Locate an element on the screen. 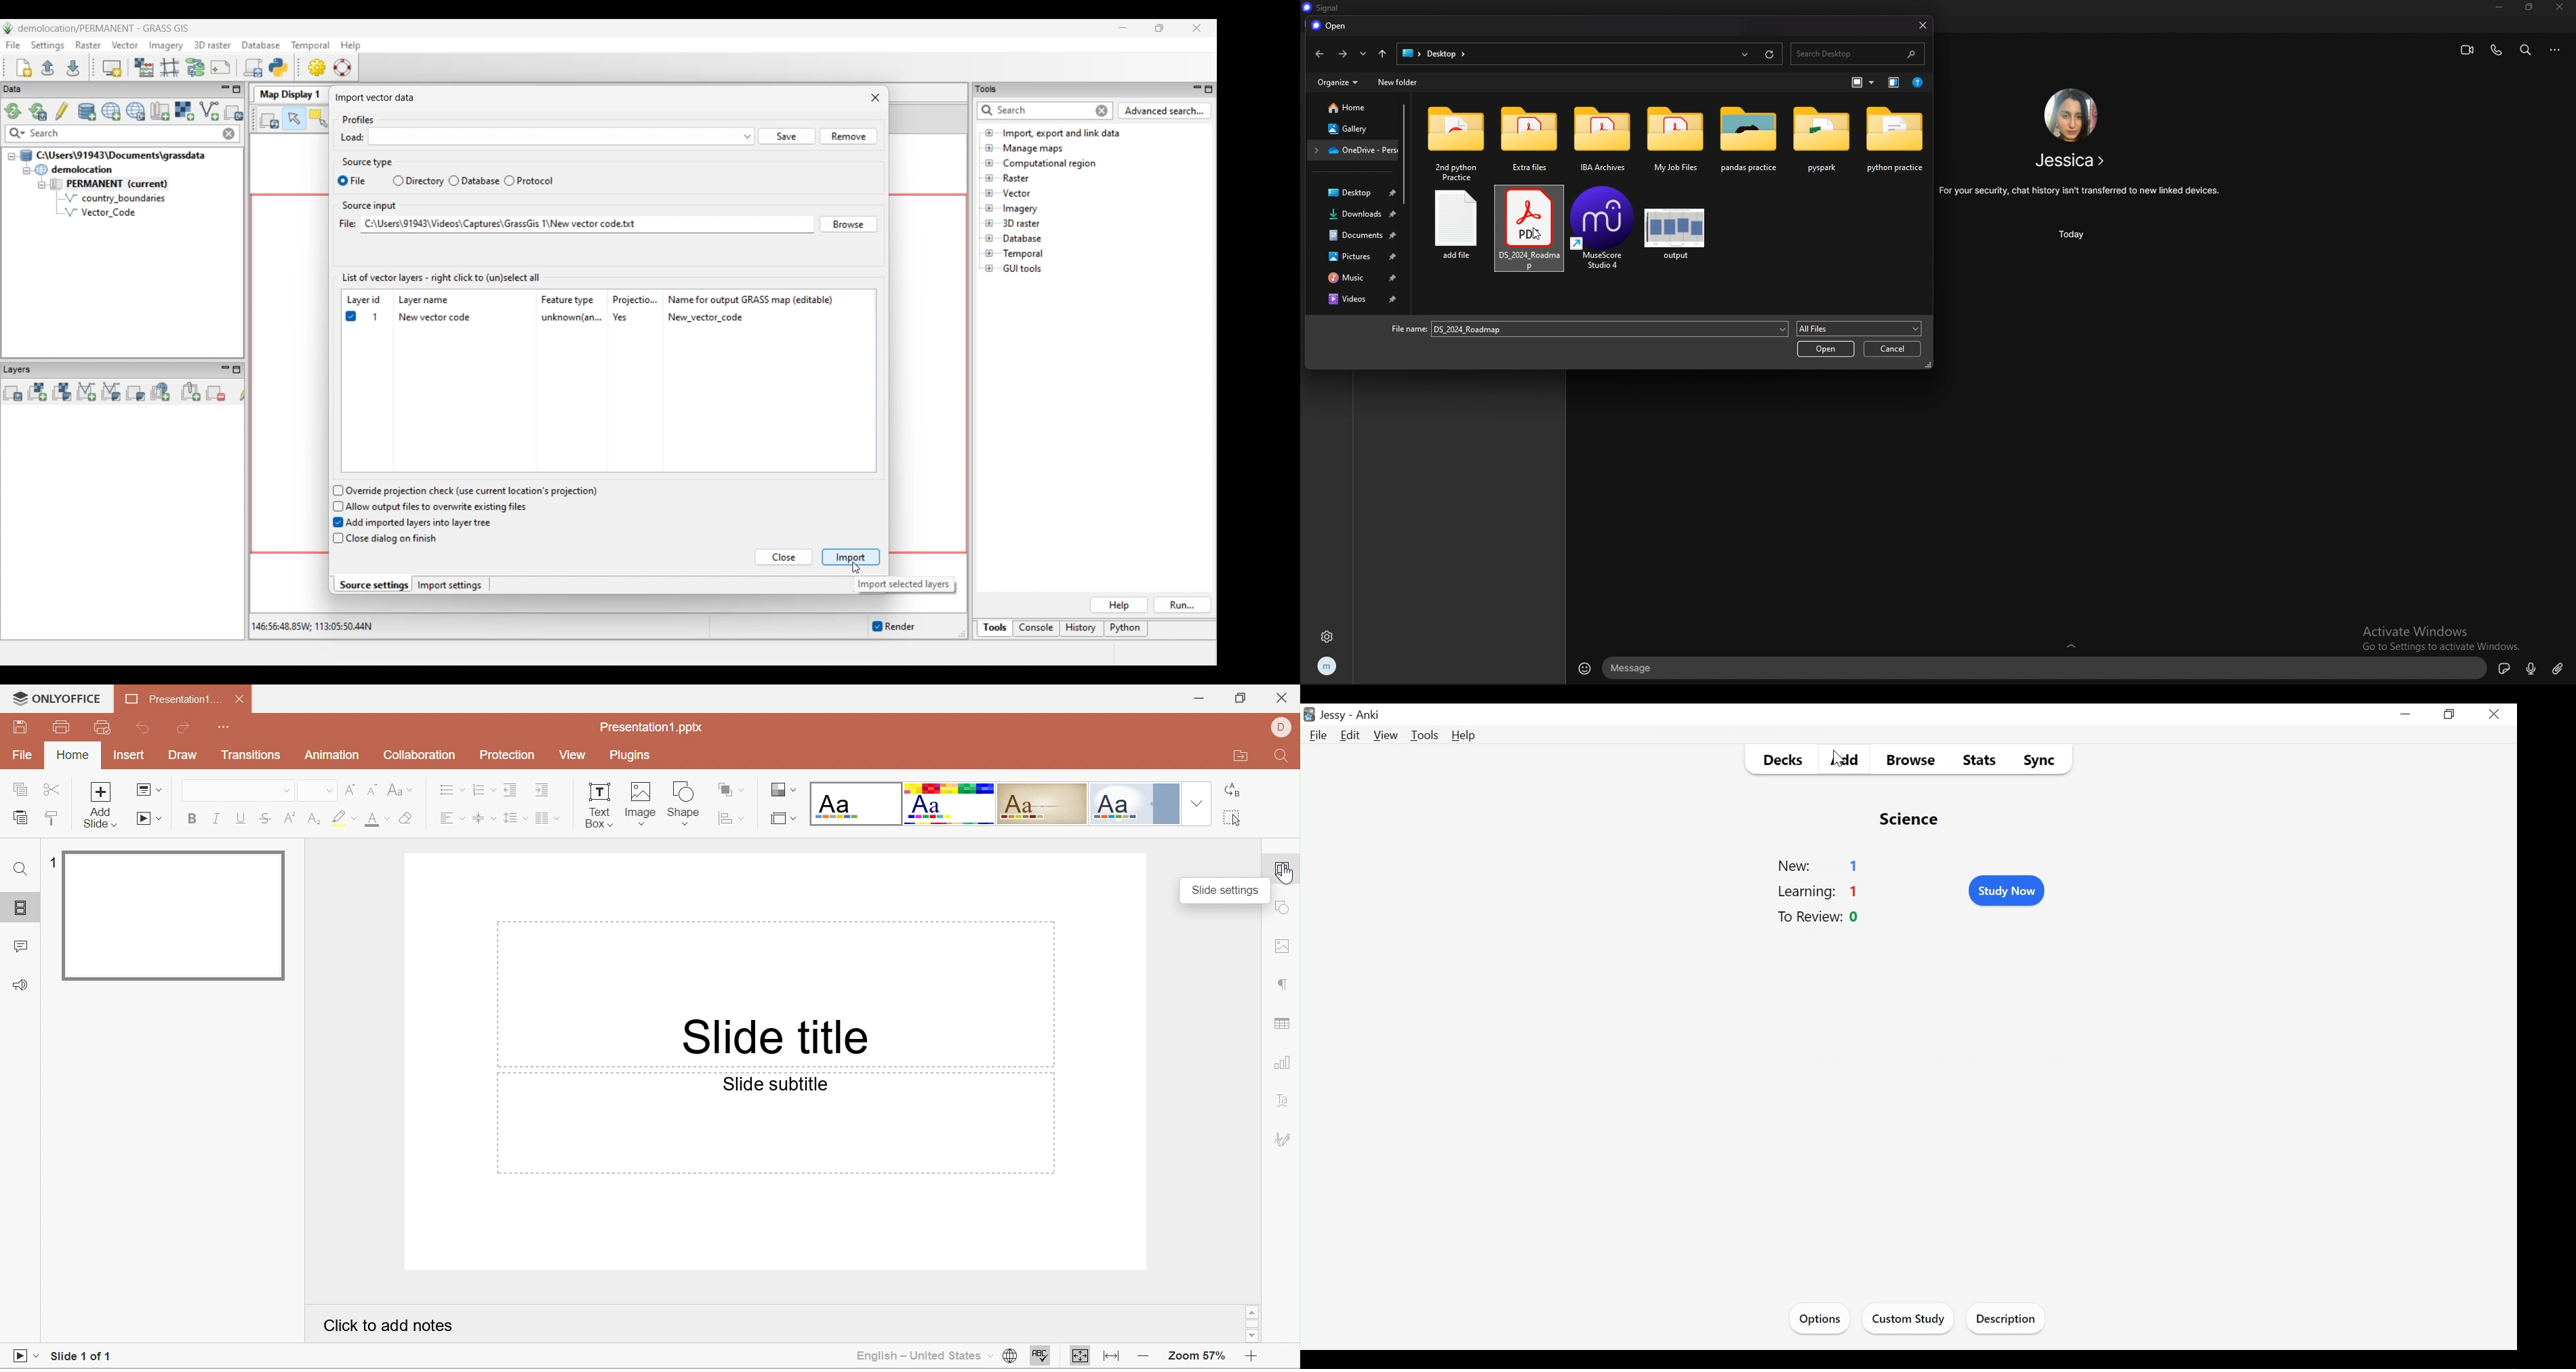  Signature settings is located at coordinates (1285, 1138).